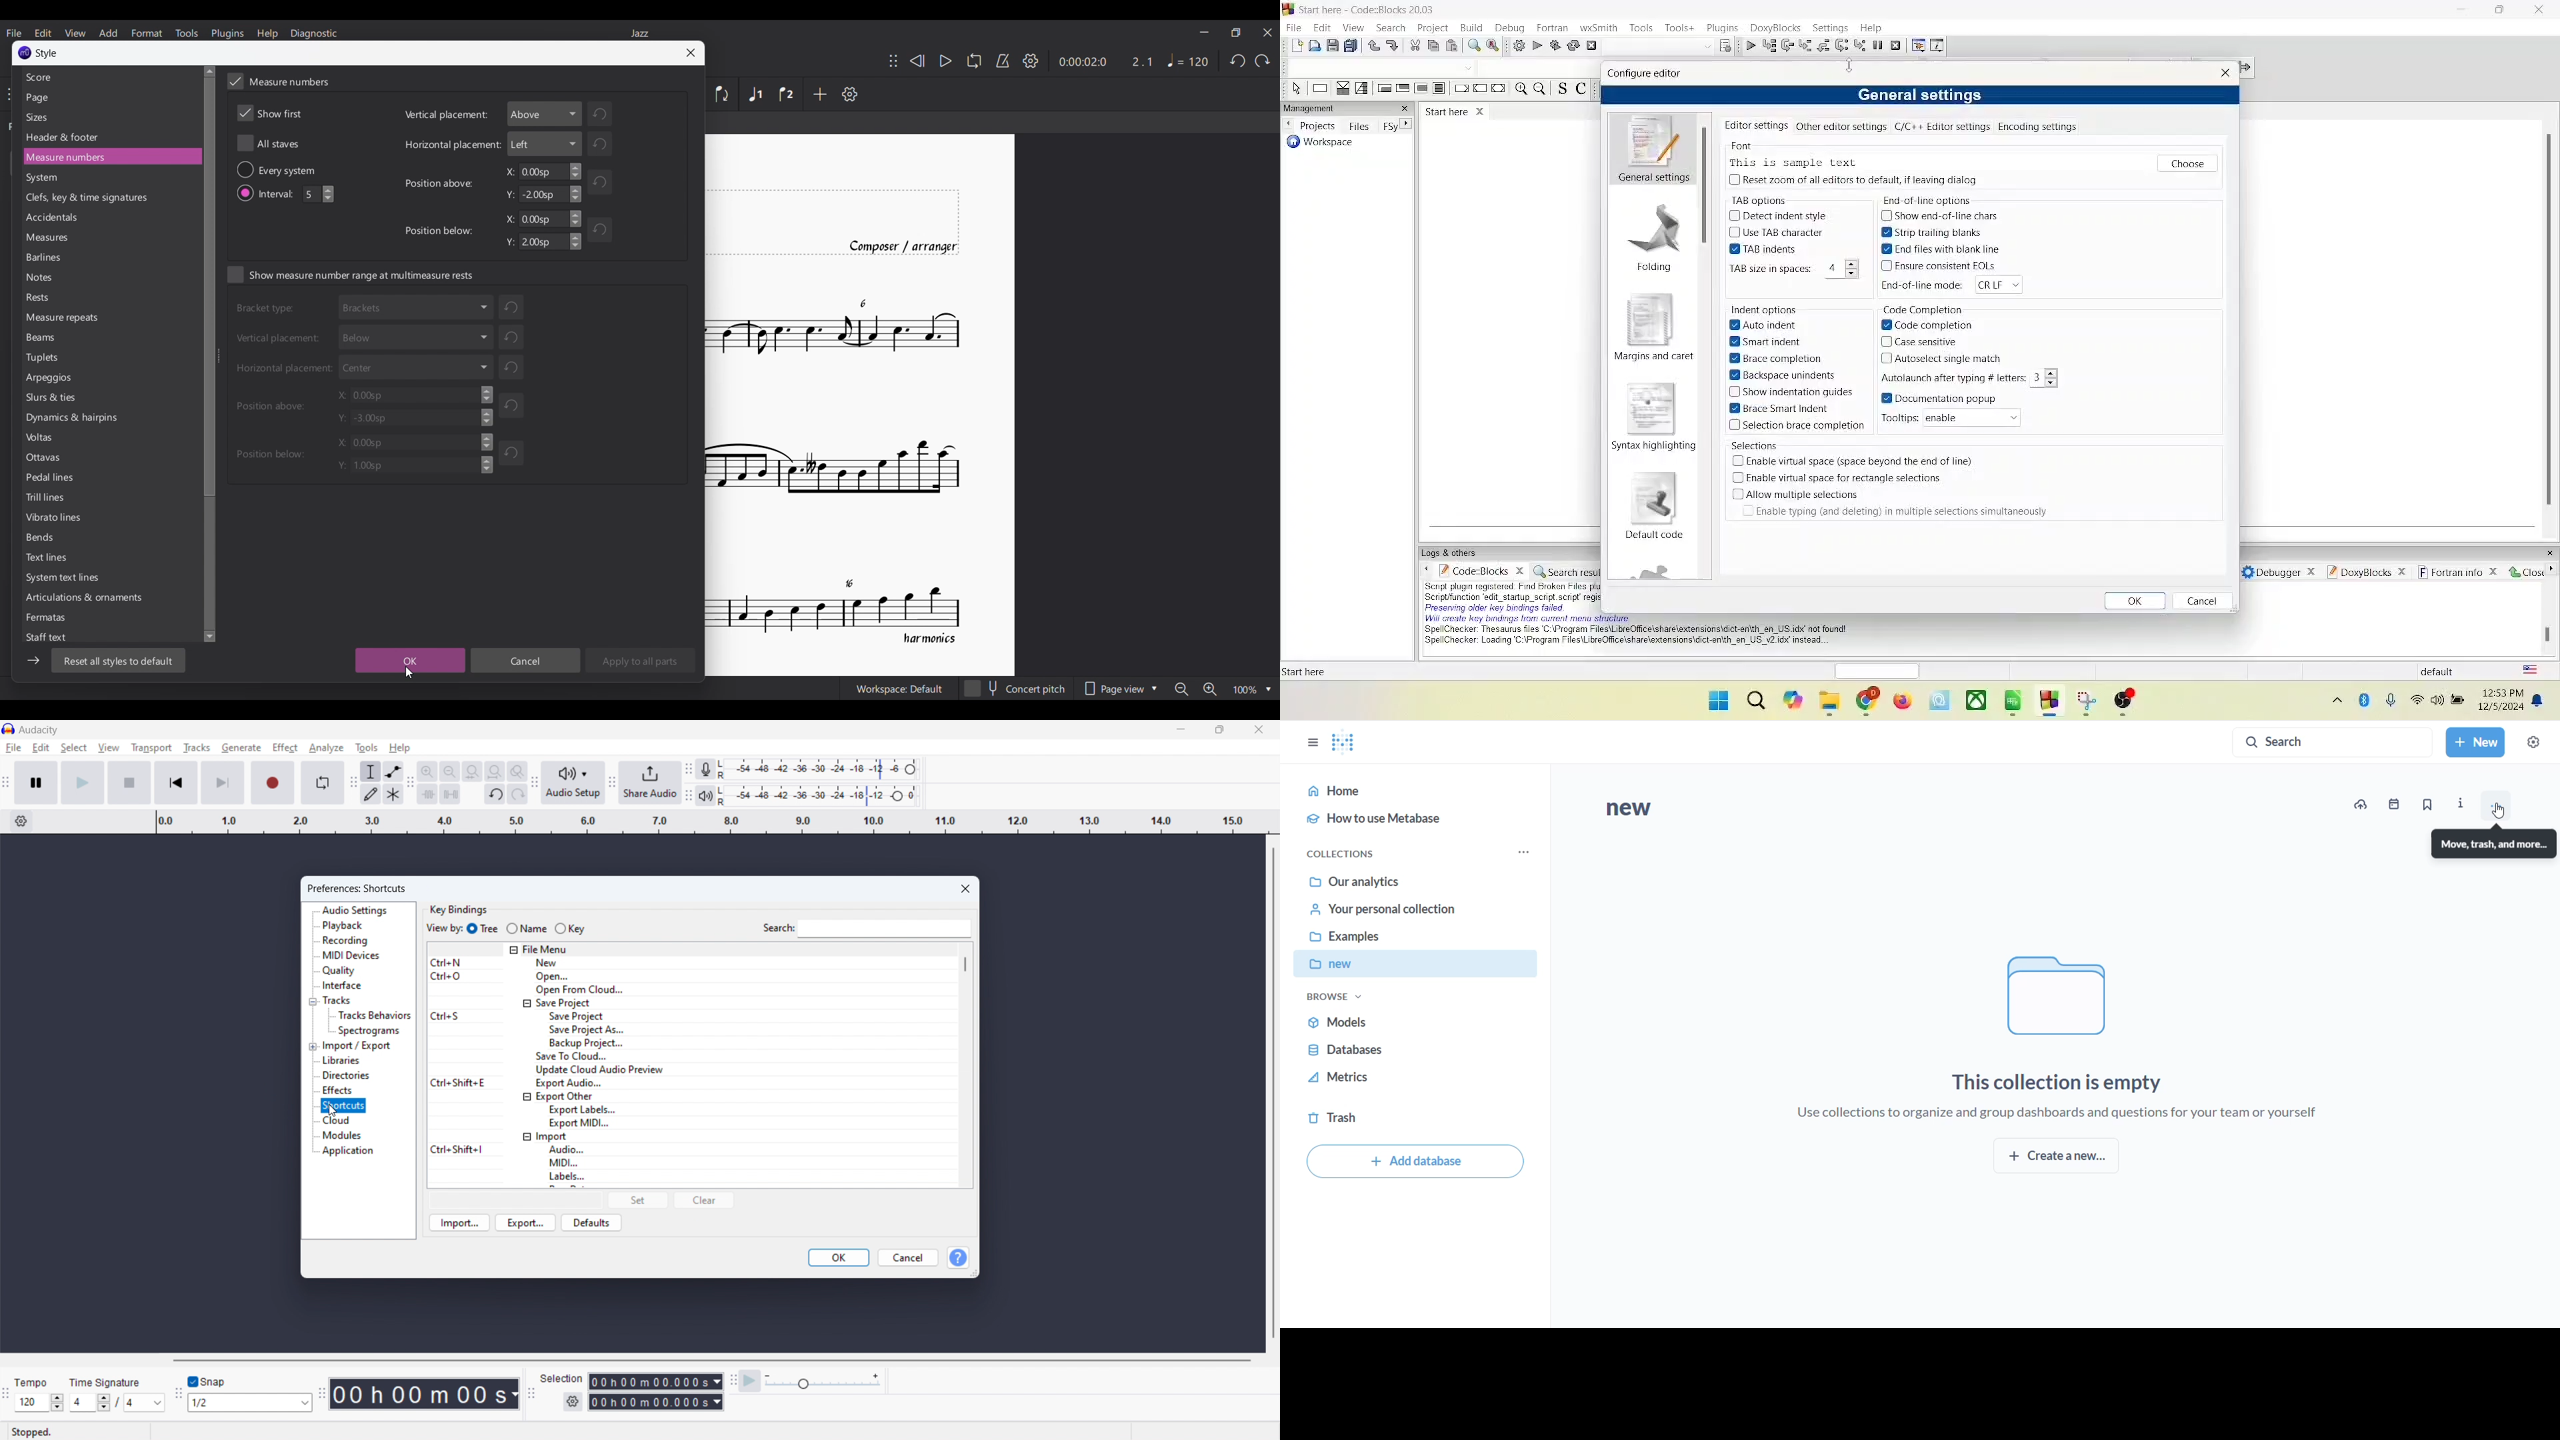  I want to click on break debugger, so click(1878, 43).